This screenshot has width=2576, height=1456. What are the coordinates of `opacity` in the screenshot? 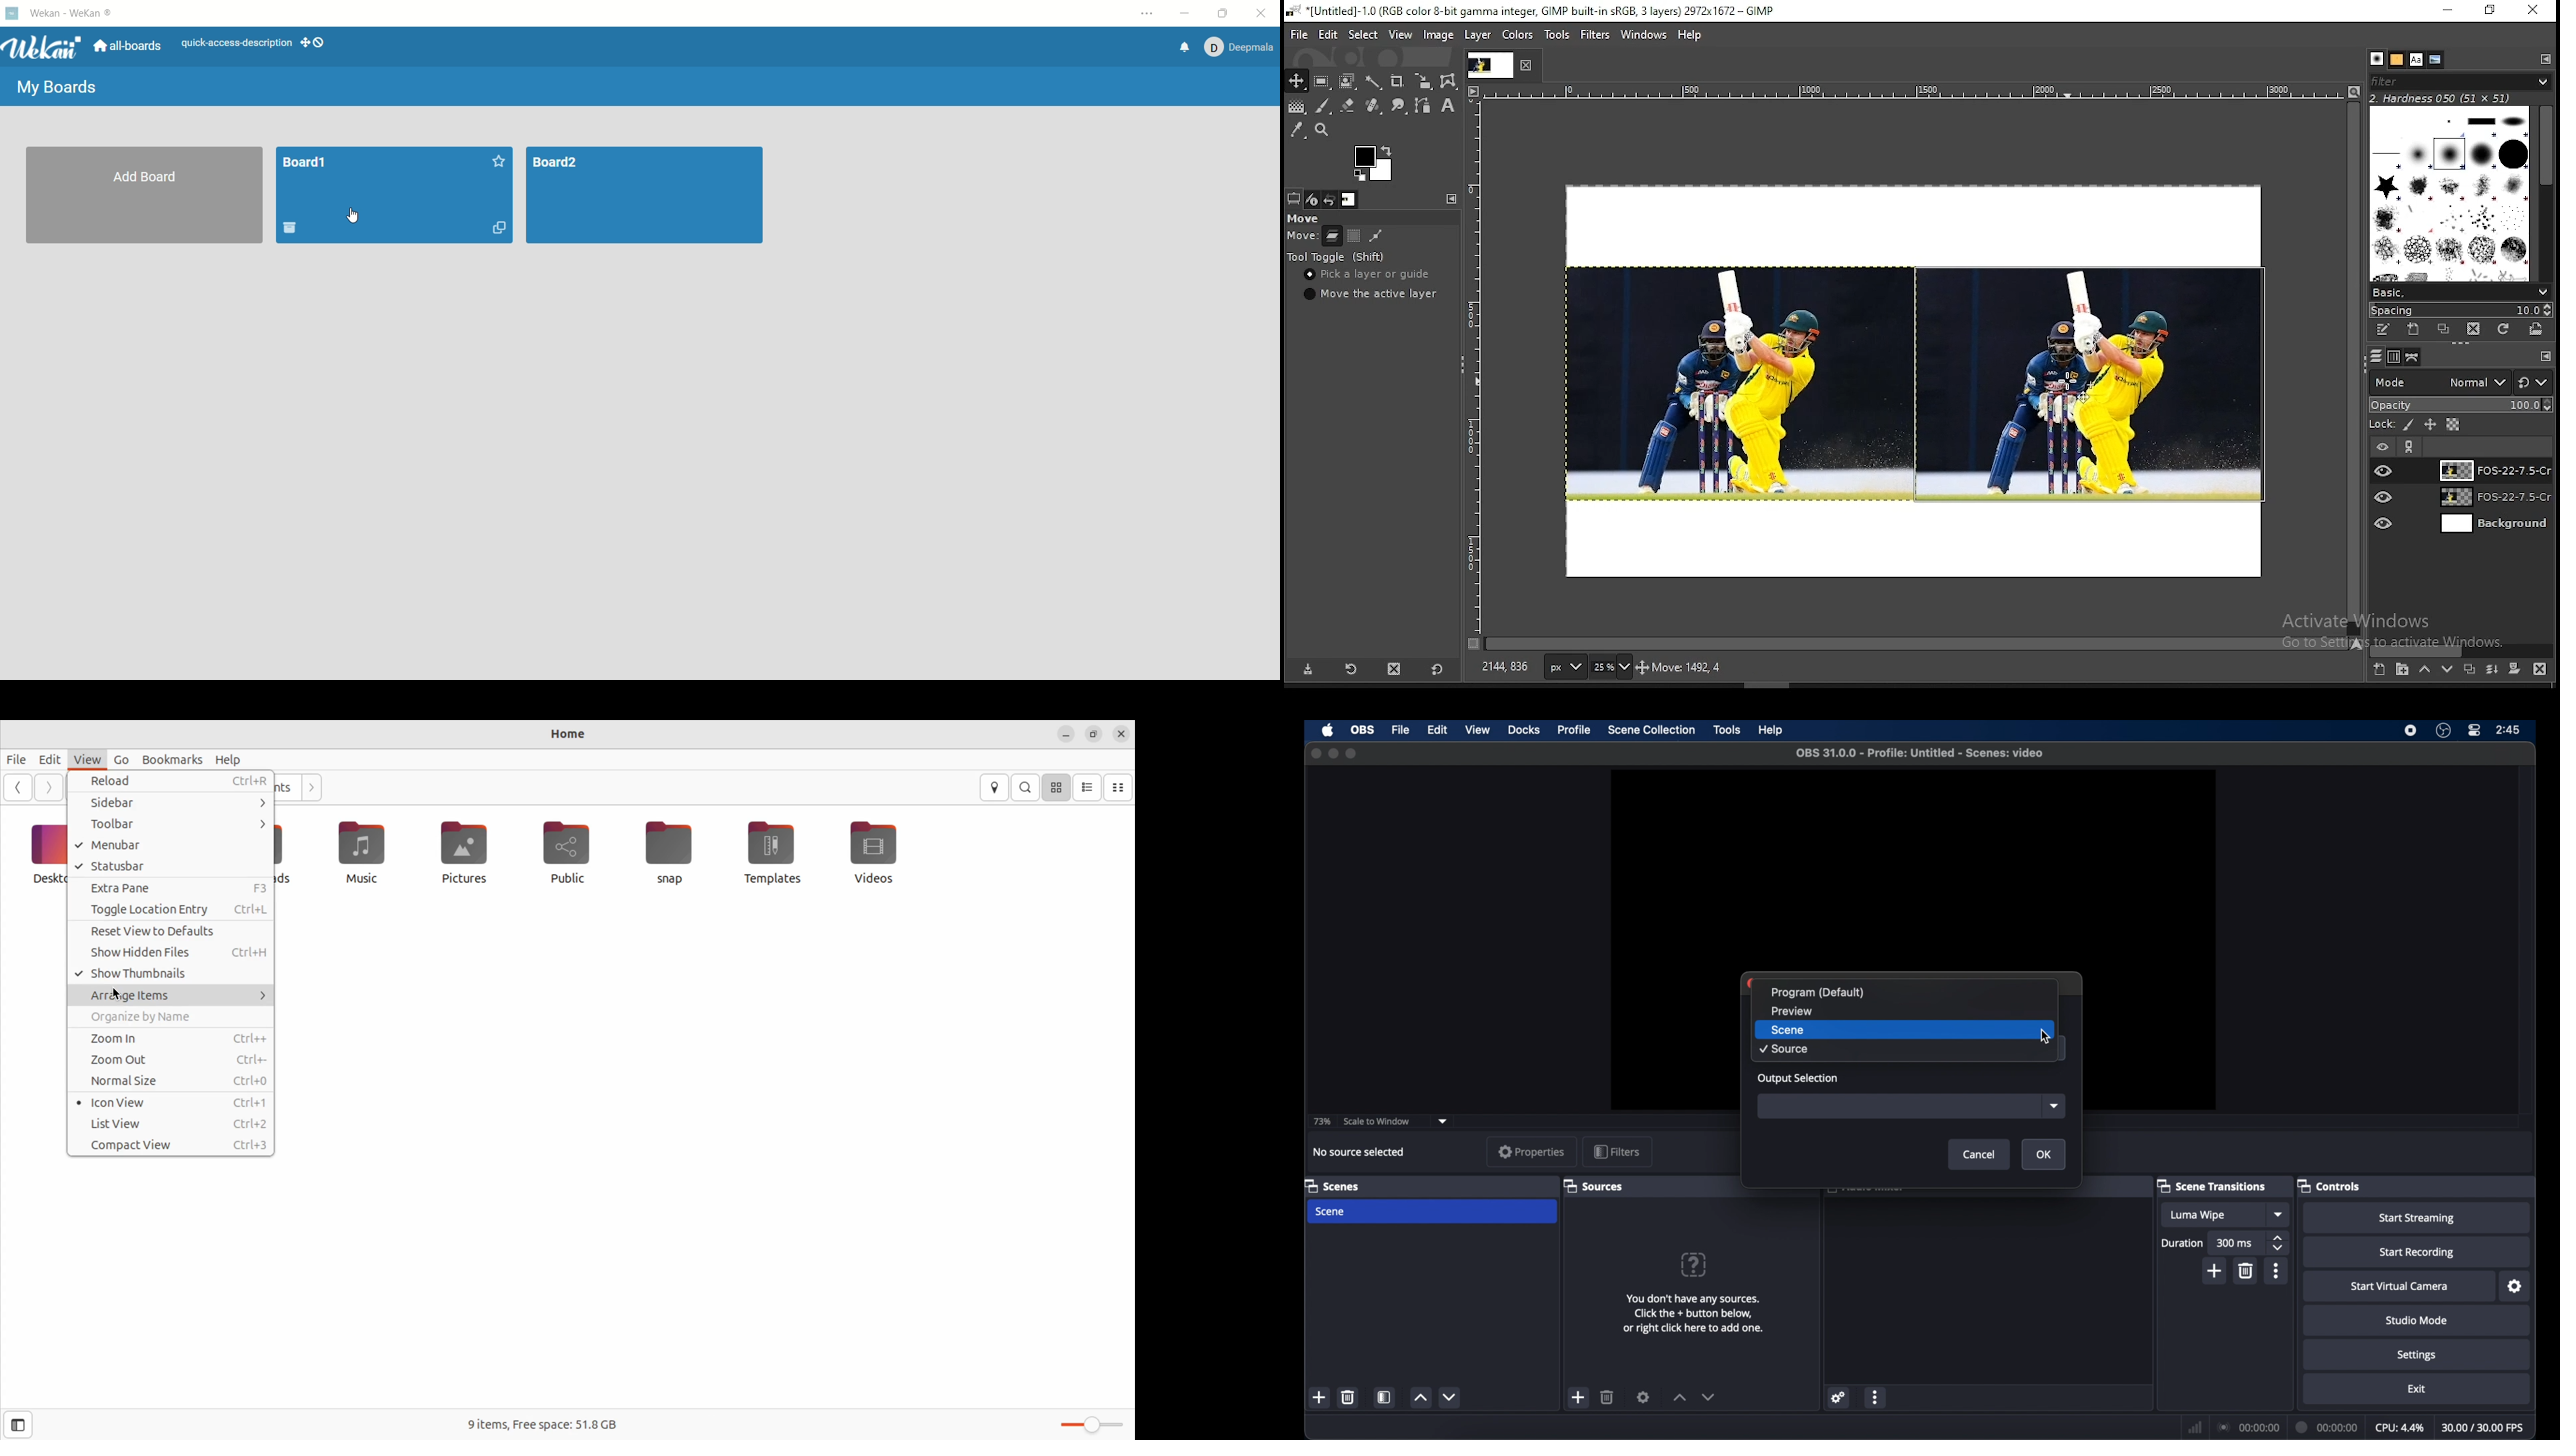 It's located at (2460, 406).